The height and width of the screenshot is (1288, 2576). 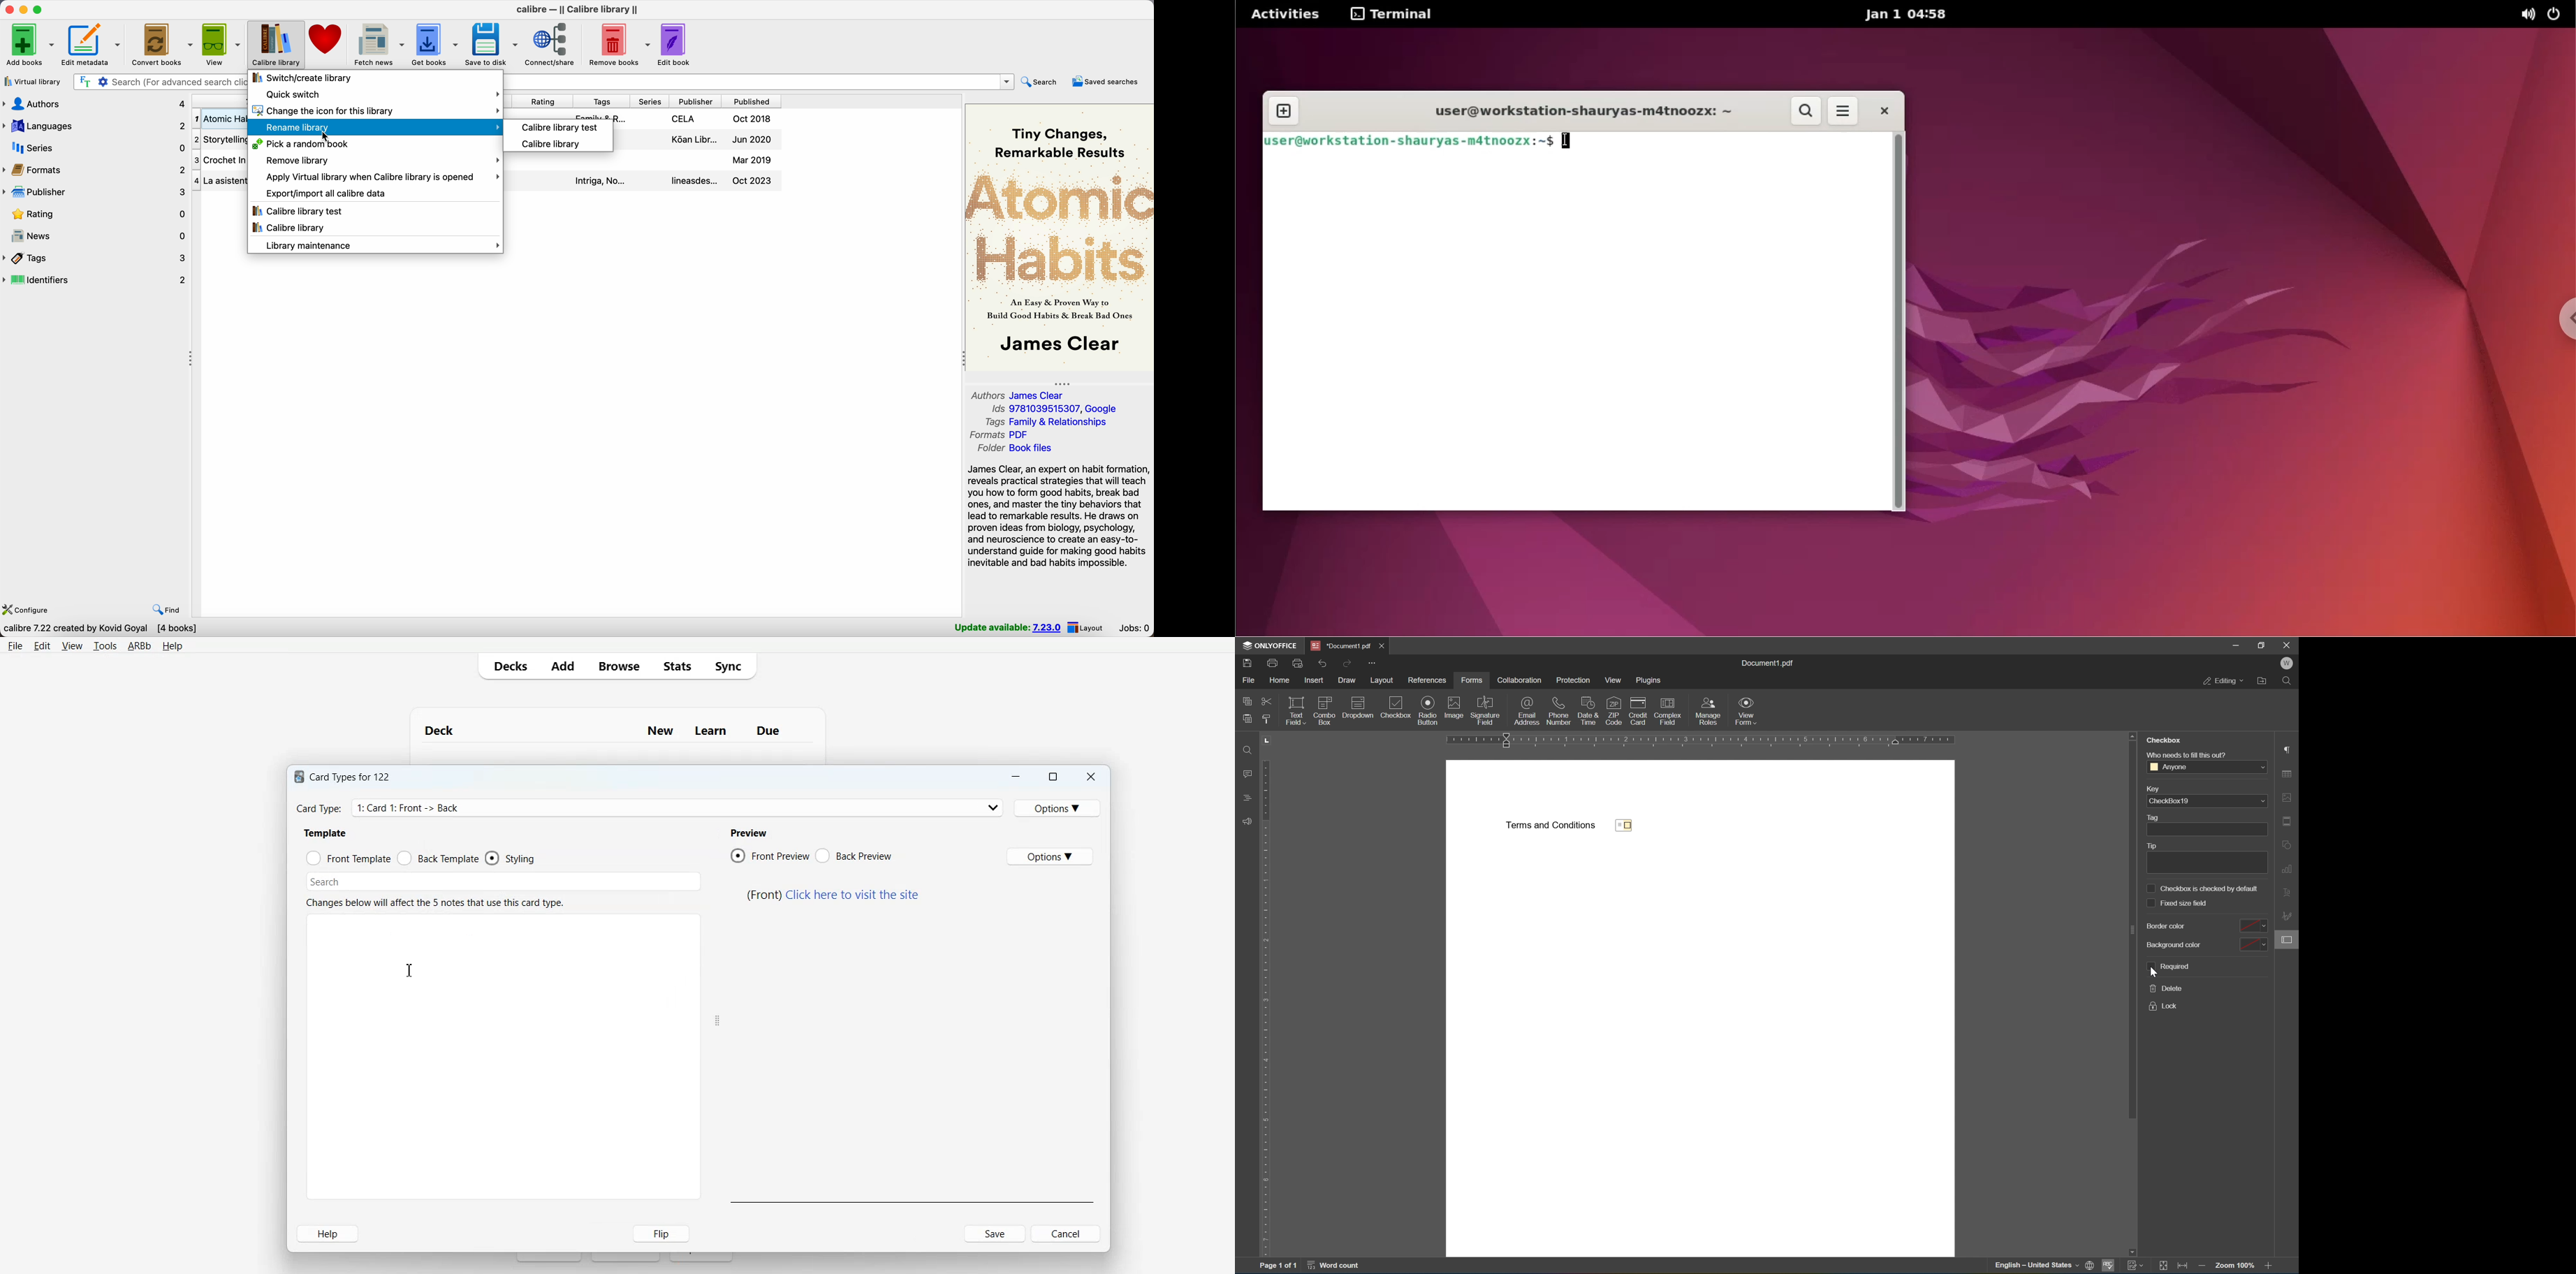 I want to click on Front Preview, so click(x=770, y=855).